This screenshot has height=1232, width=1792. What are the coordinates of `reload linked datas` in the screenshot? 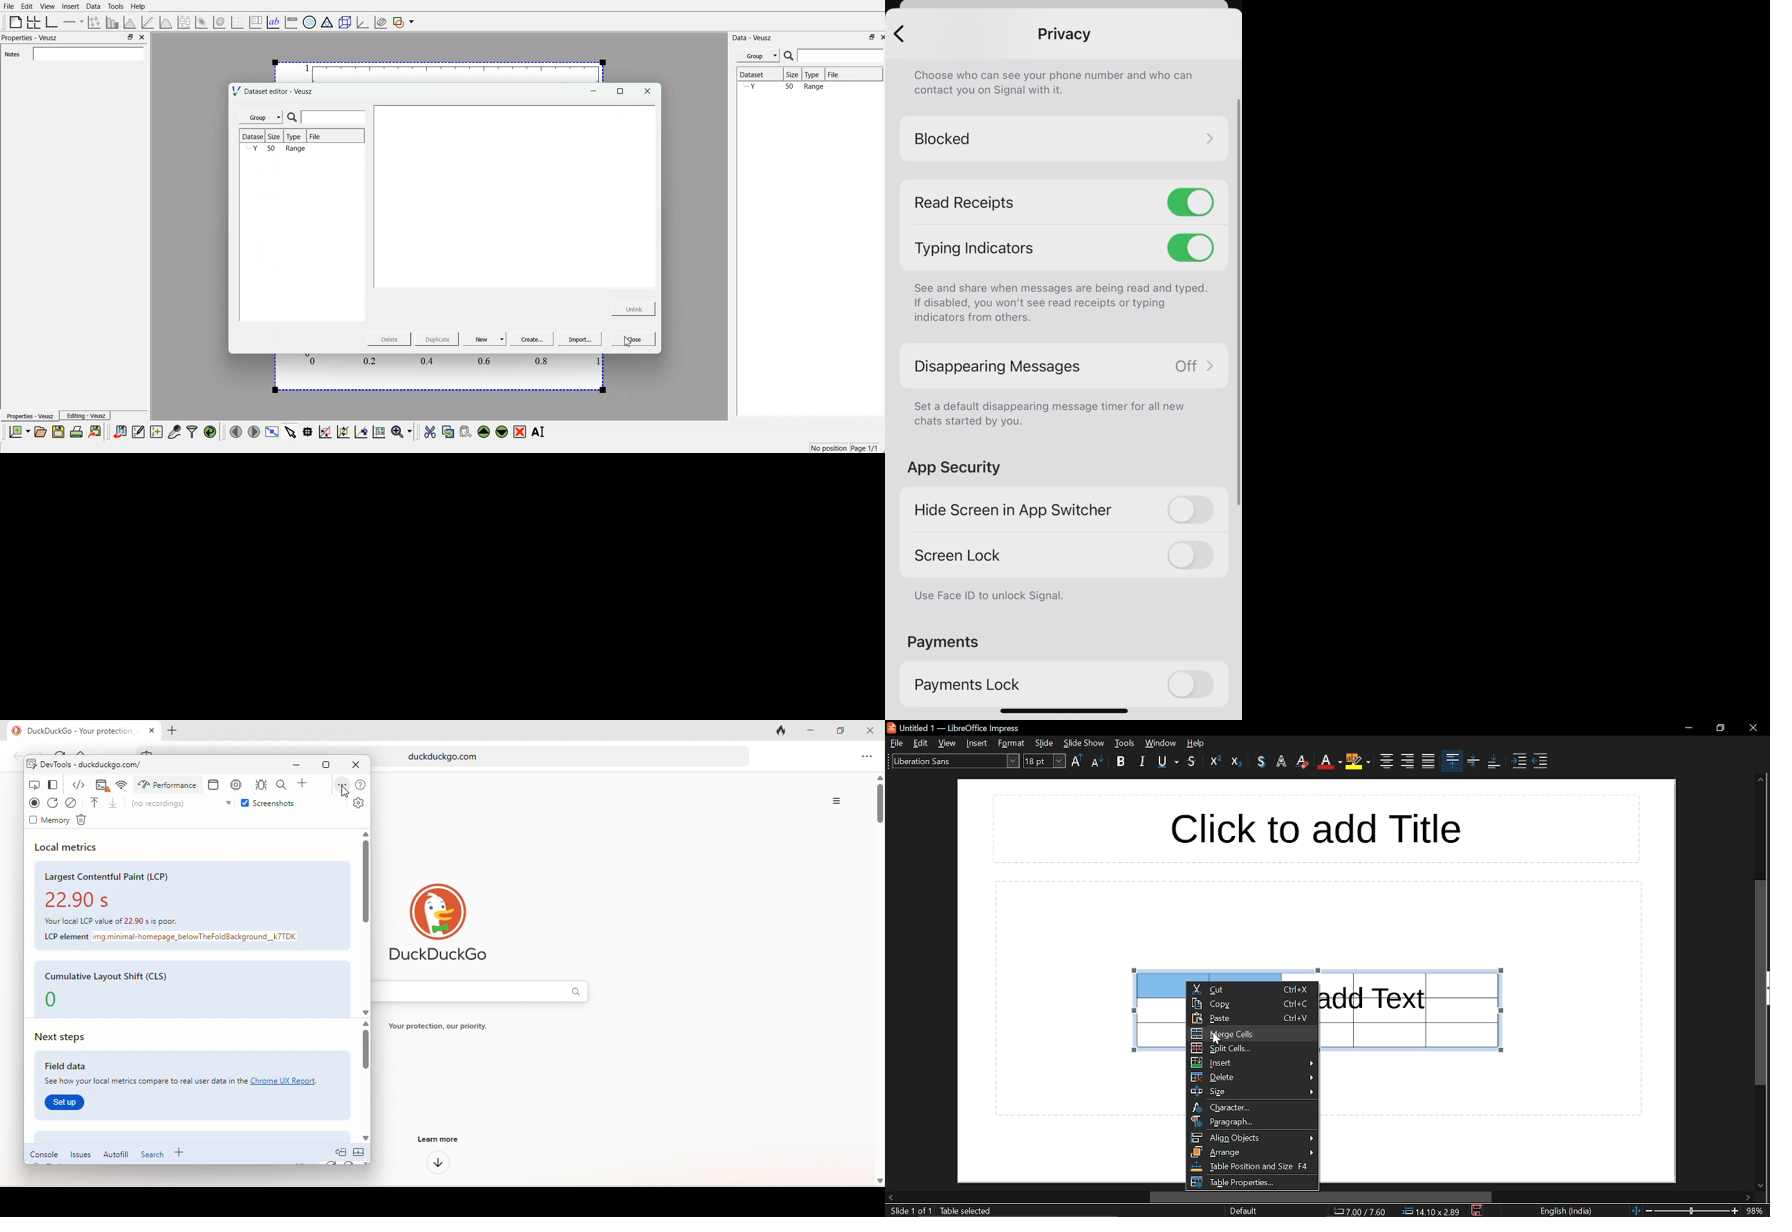 It's located at (211, 432).